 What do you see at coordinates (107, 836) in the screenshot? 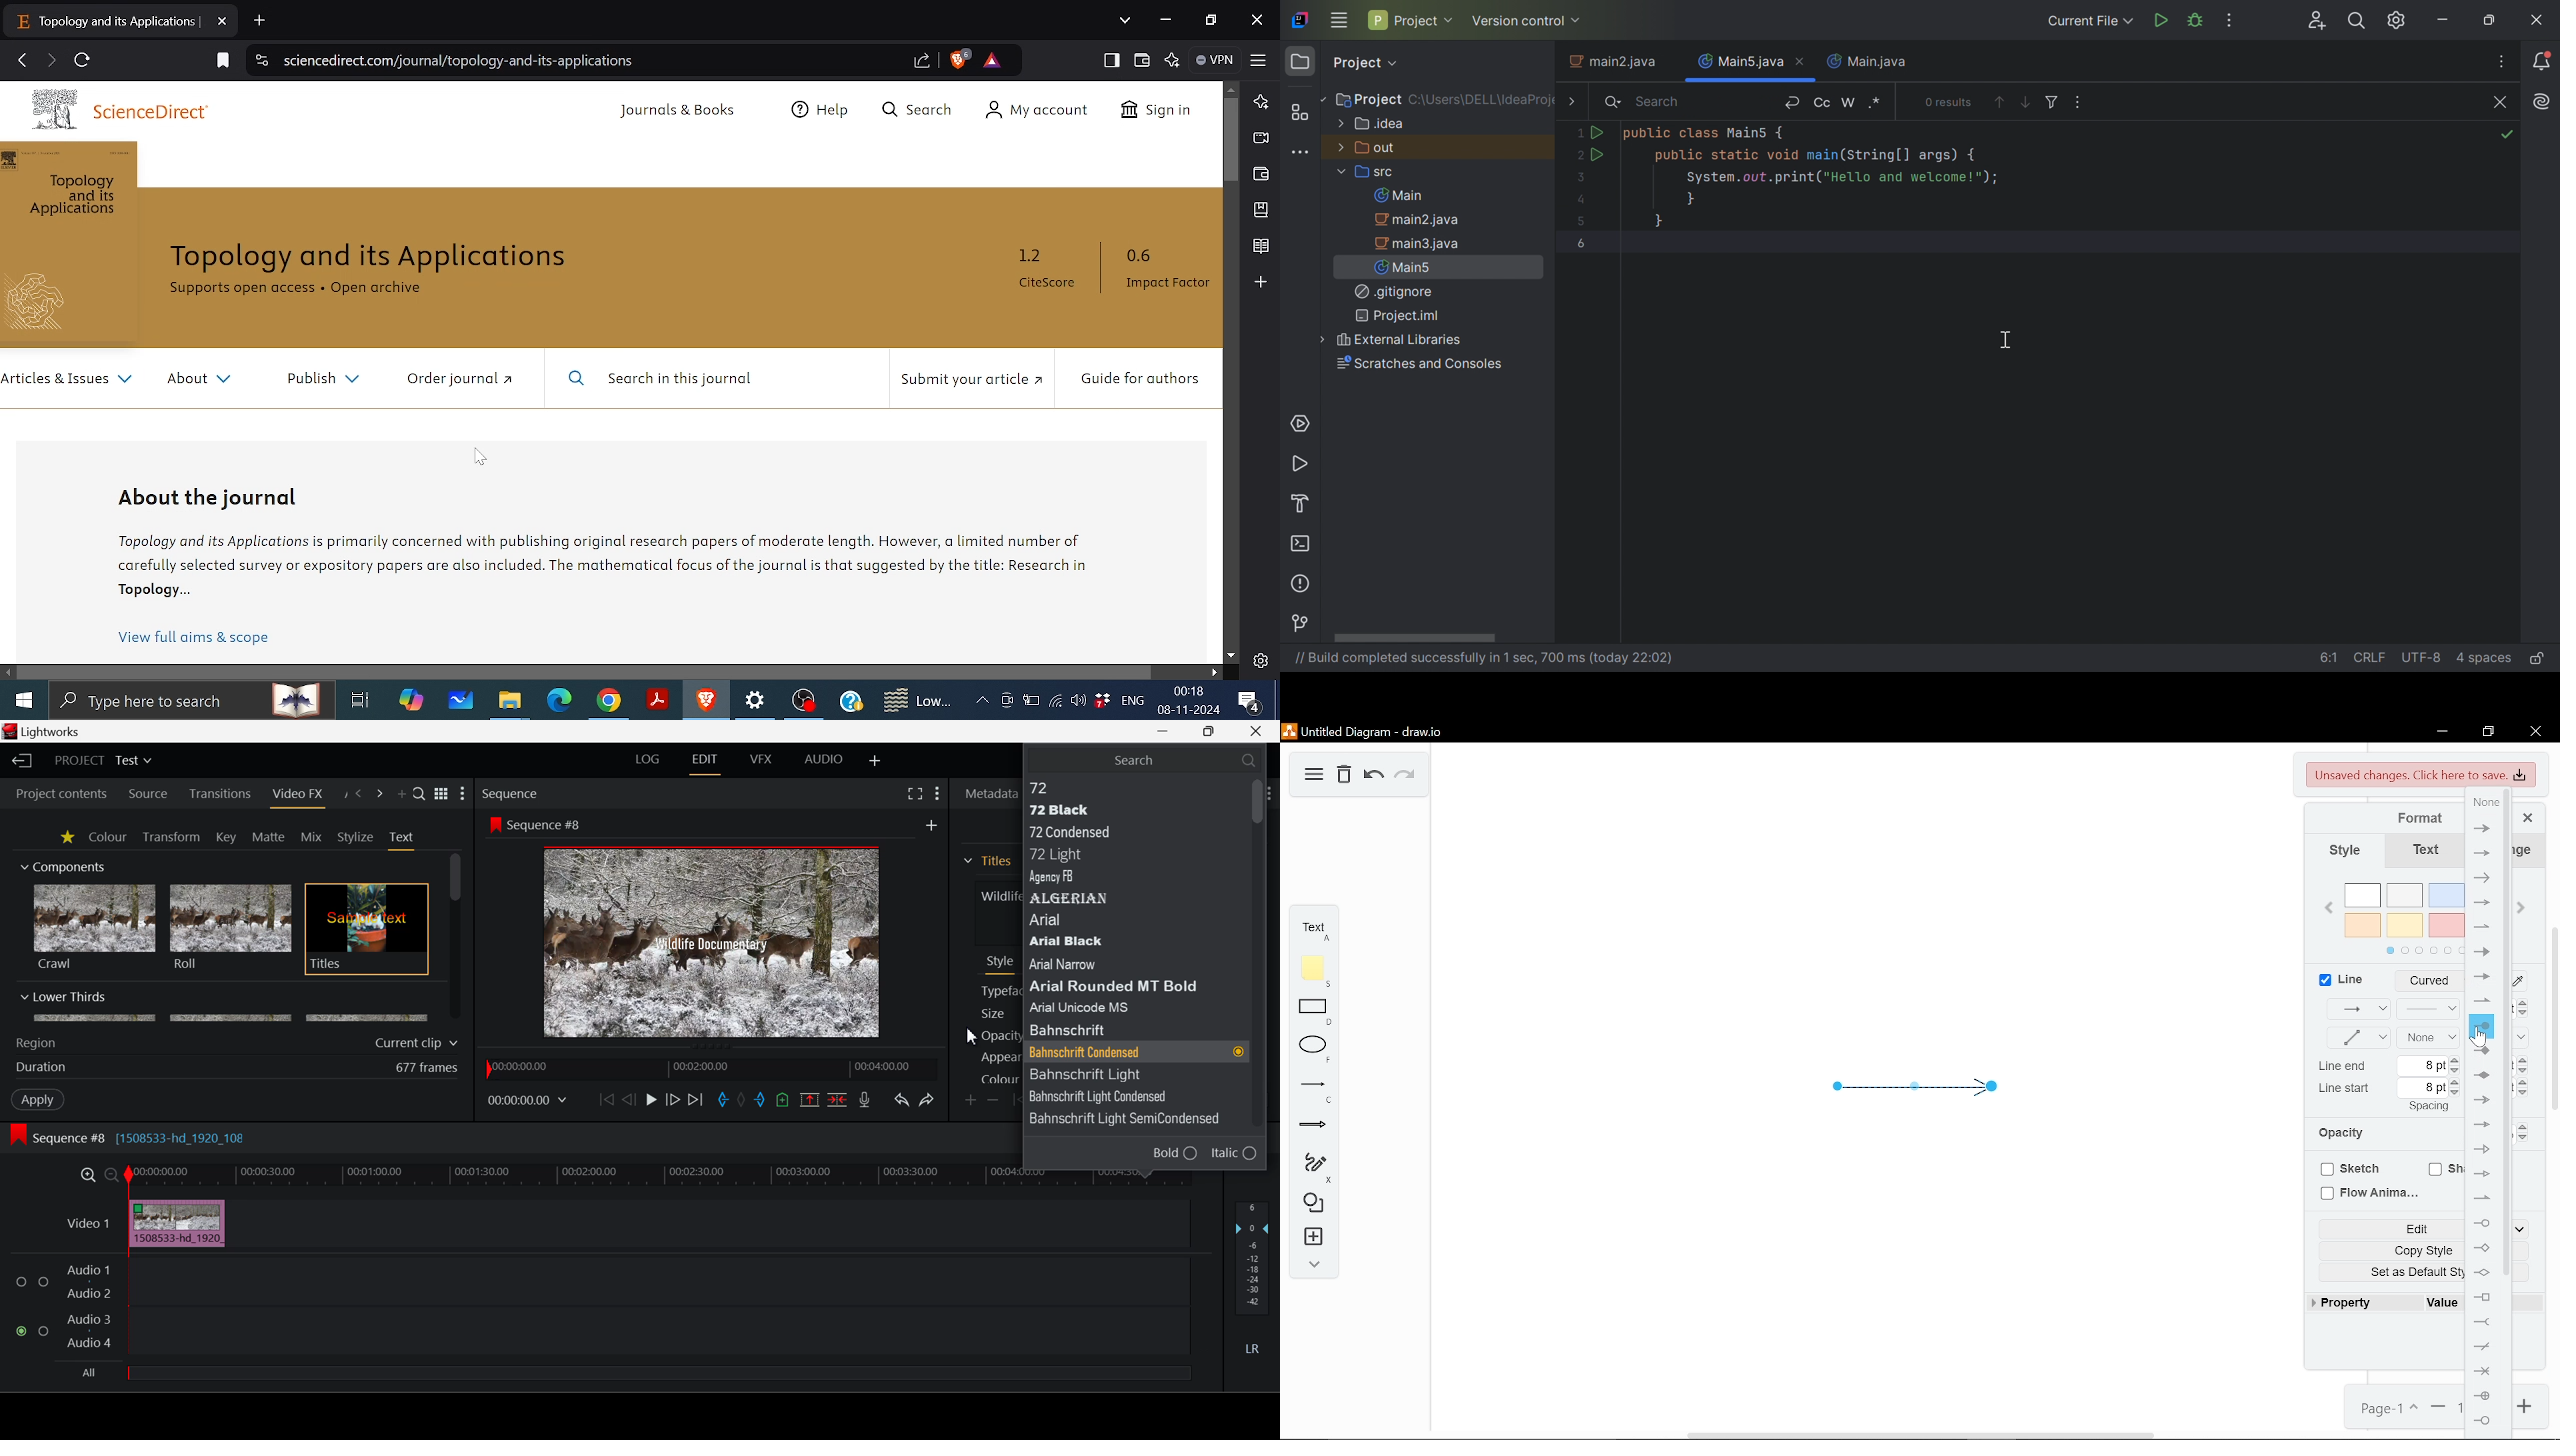
I see `Colour` at bounding box center [107, 836].